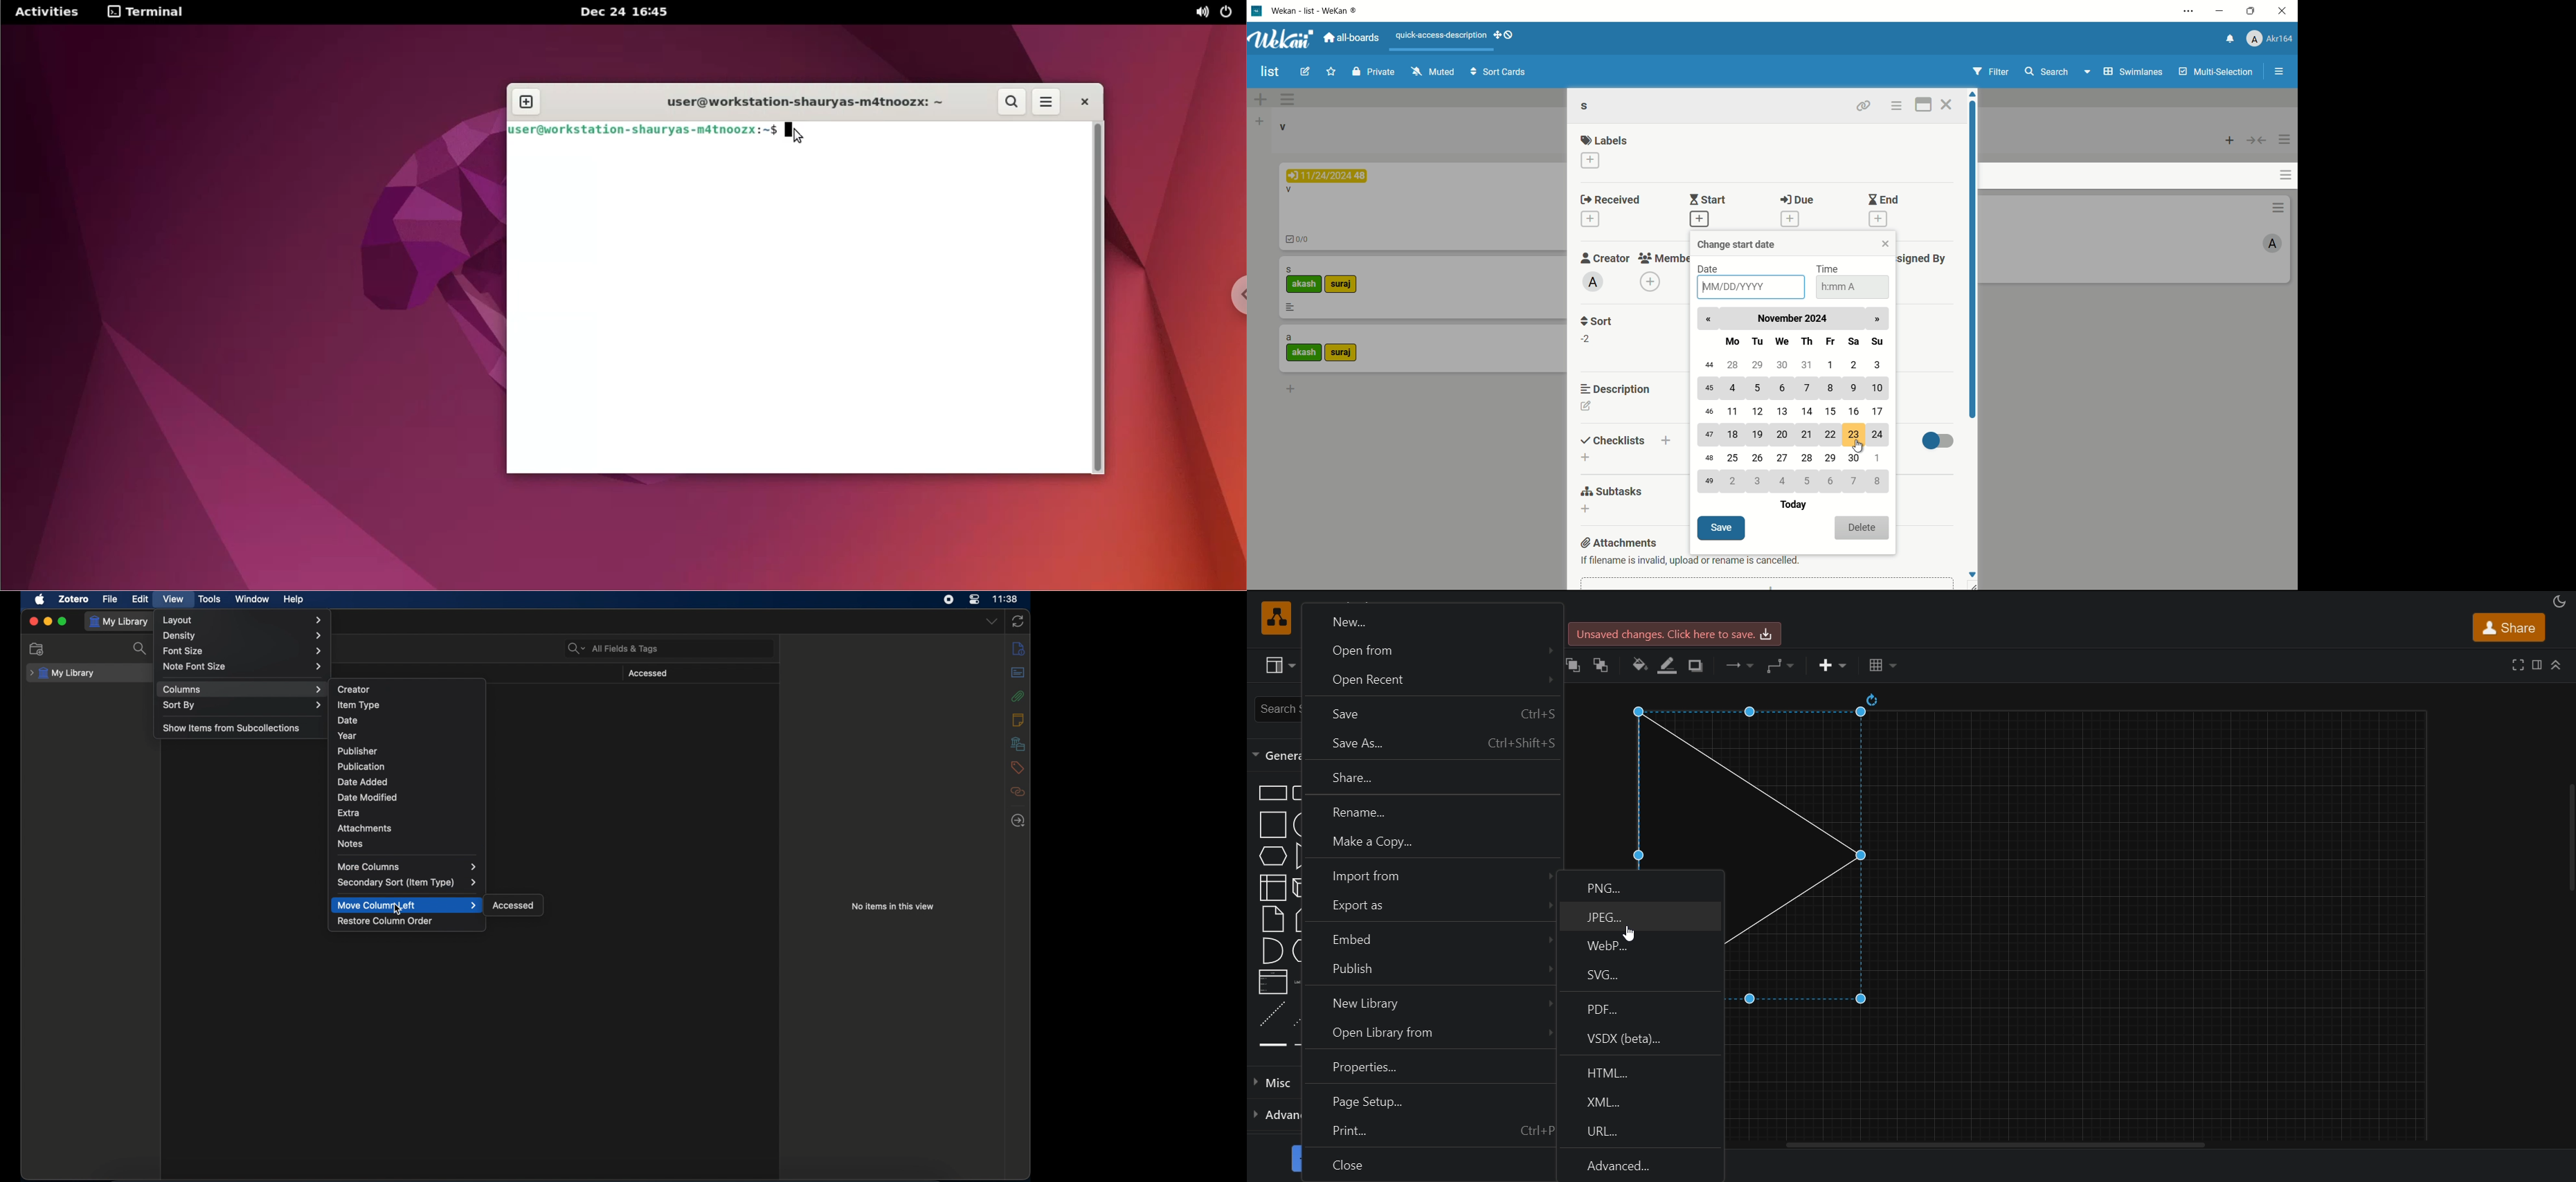 This screenshot has width=2576, height=1204. What do you see at coordinates (397, 909) in the screenshot?
I see `cursor` at bounding box center [397, 909].